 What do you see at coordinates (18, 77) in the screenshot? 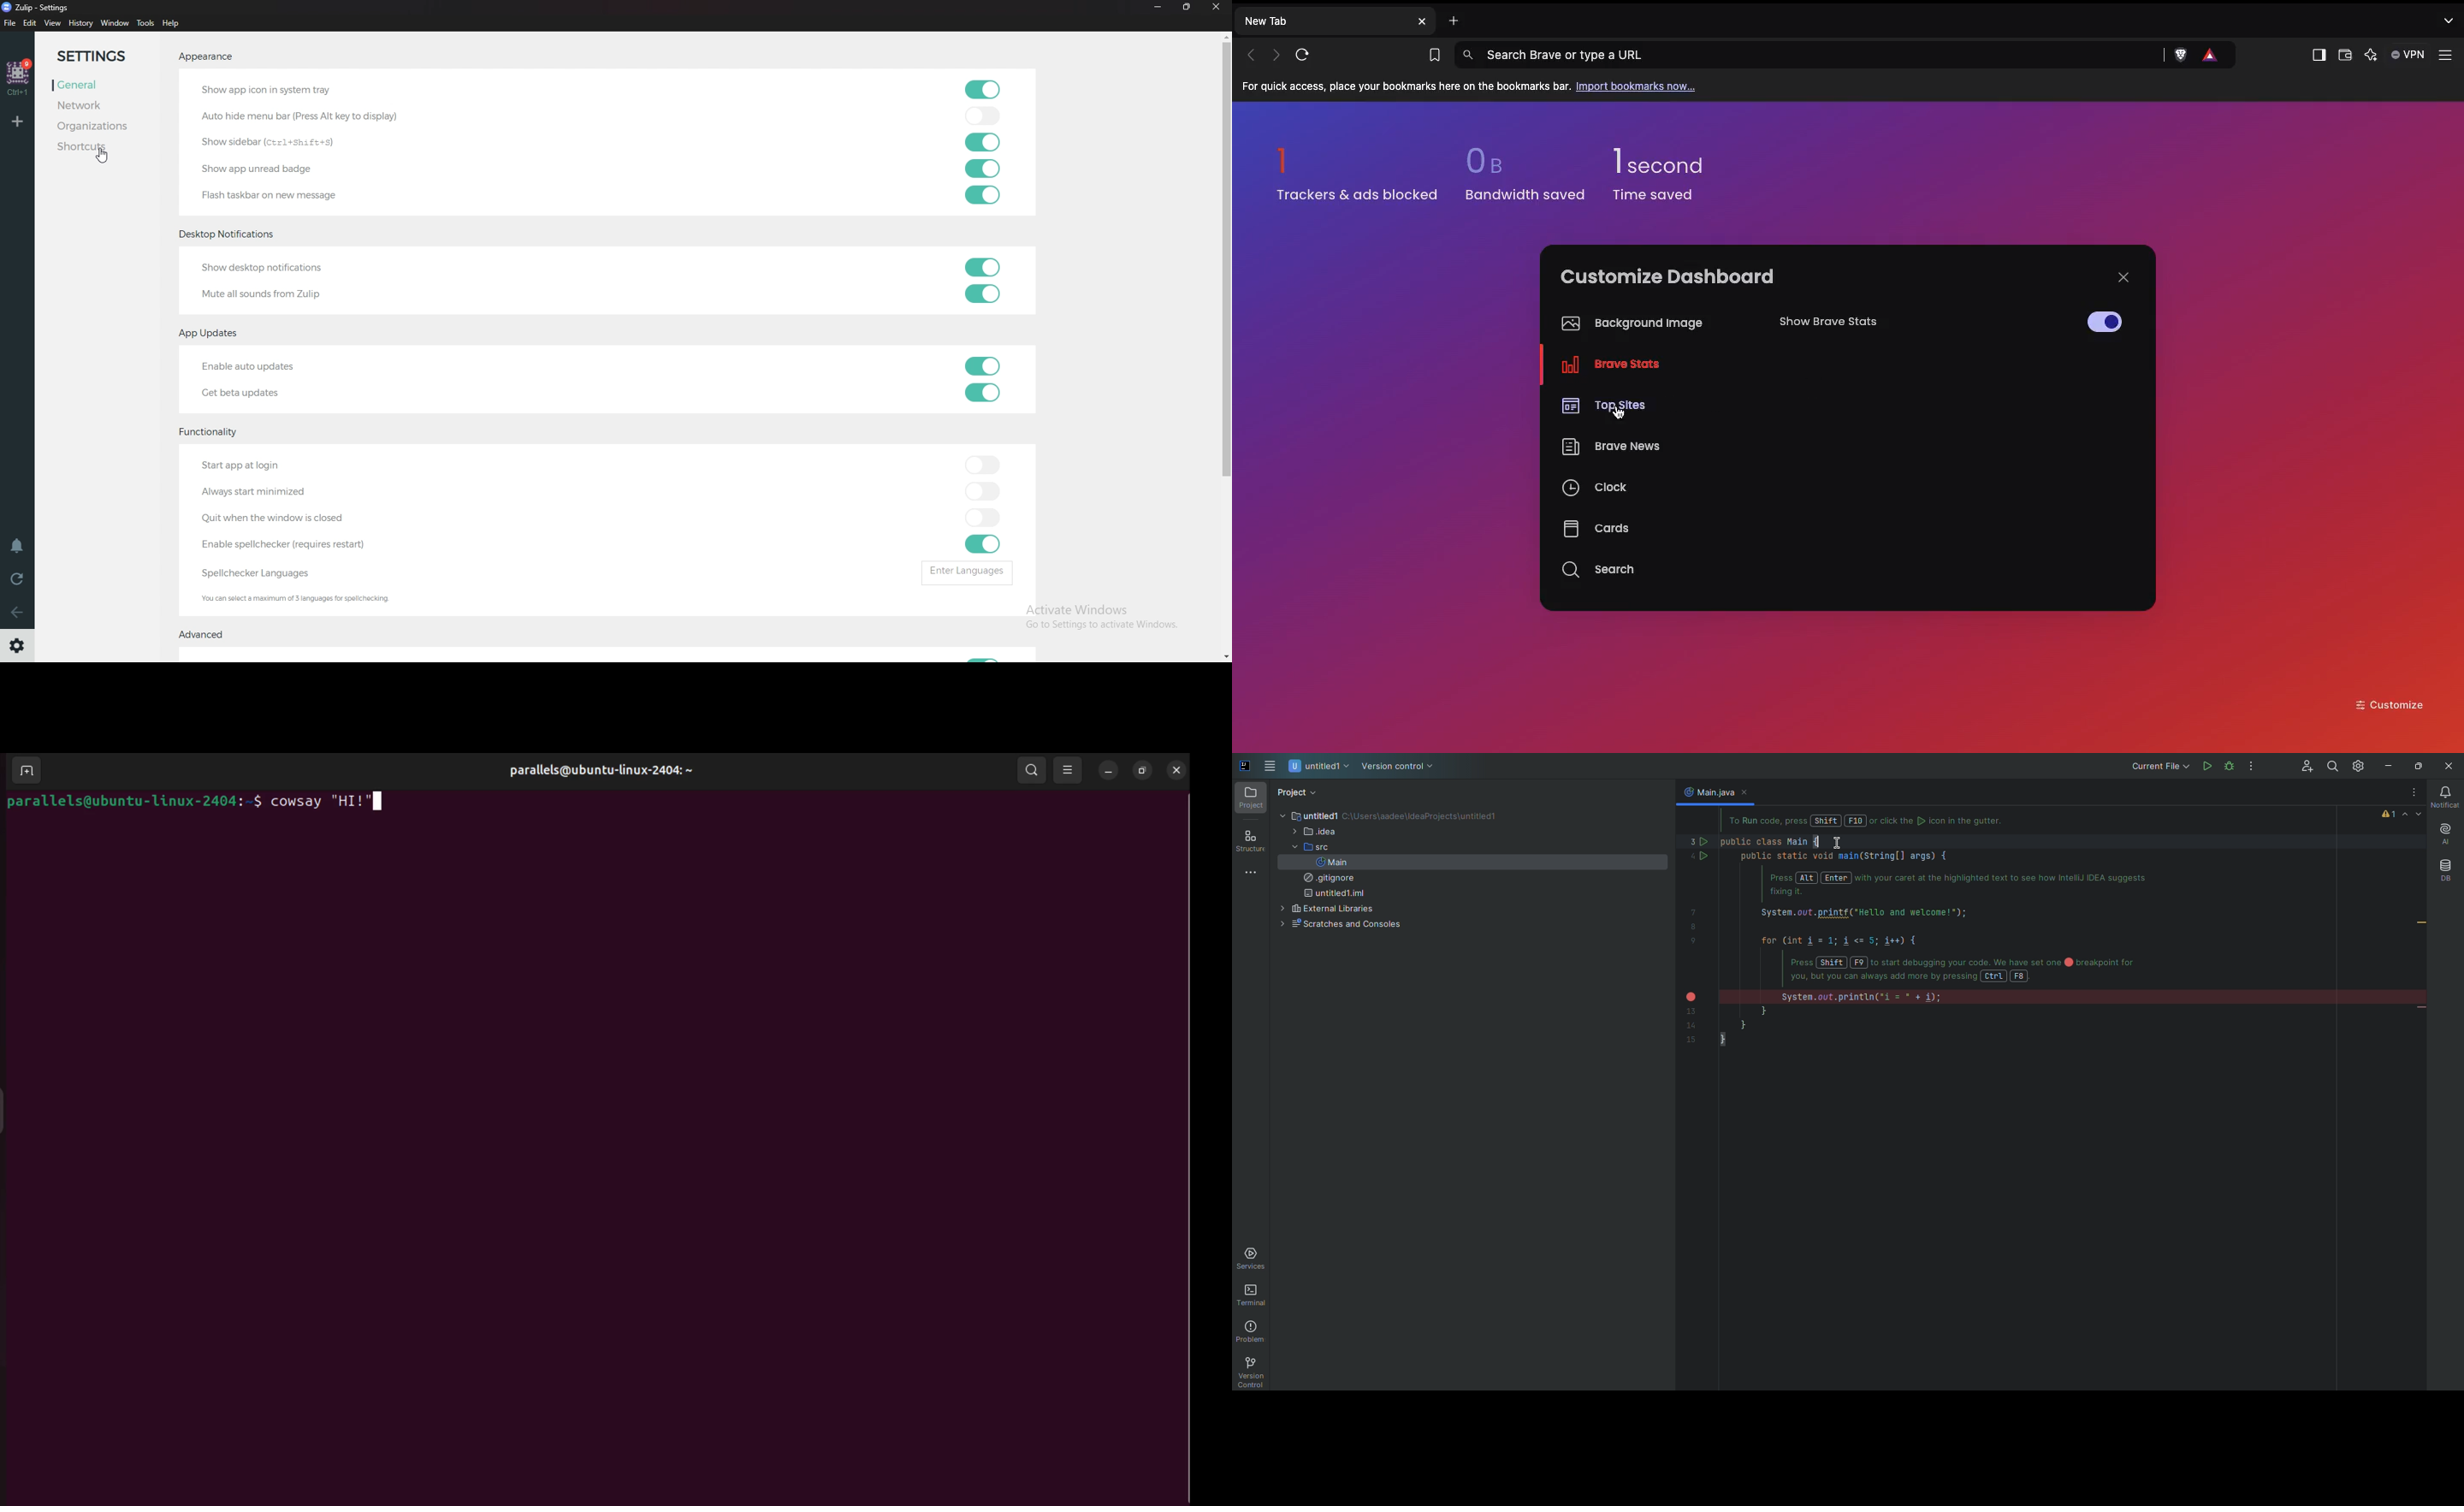
I see `home` at bounding box center [18, 77].